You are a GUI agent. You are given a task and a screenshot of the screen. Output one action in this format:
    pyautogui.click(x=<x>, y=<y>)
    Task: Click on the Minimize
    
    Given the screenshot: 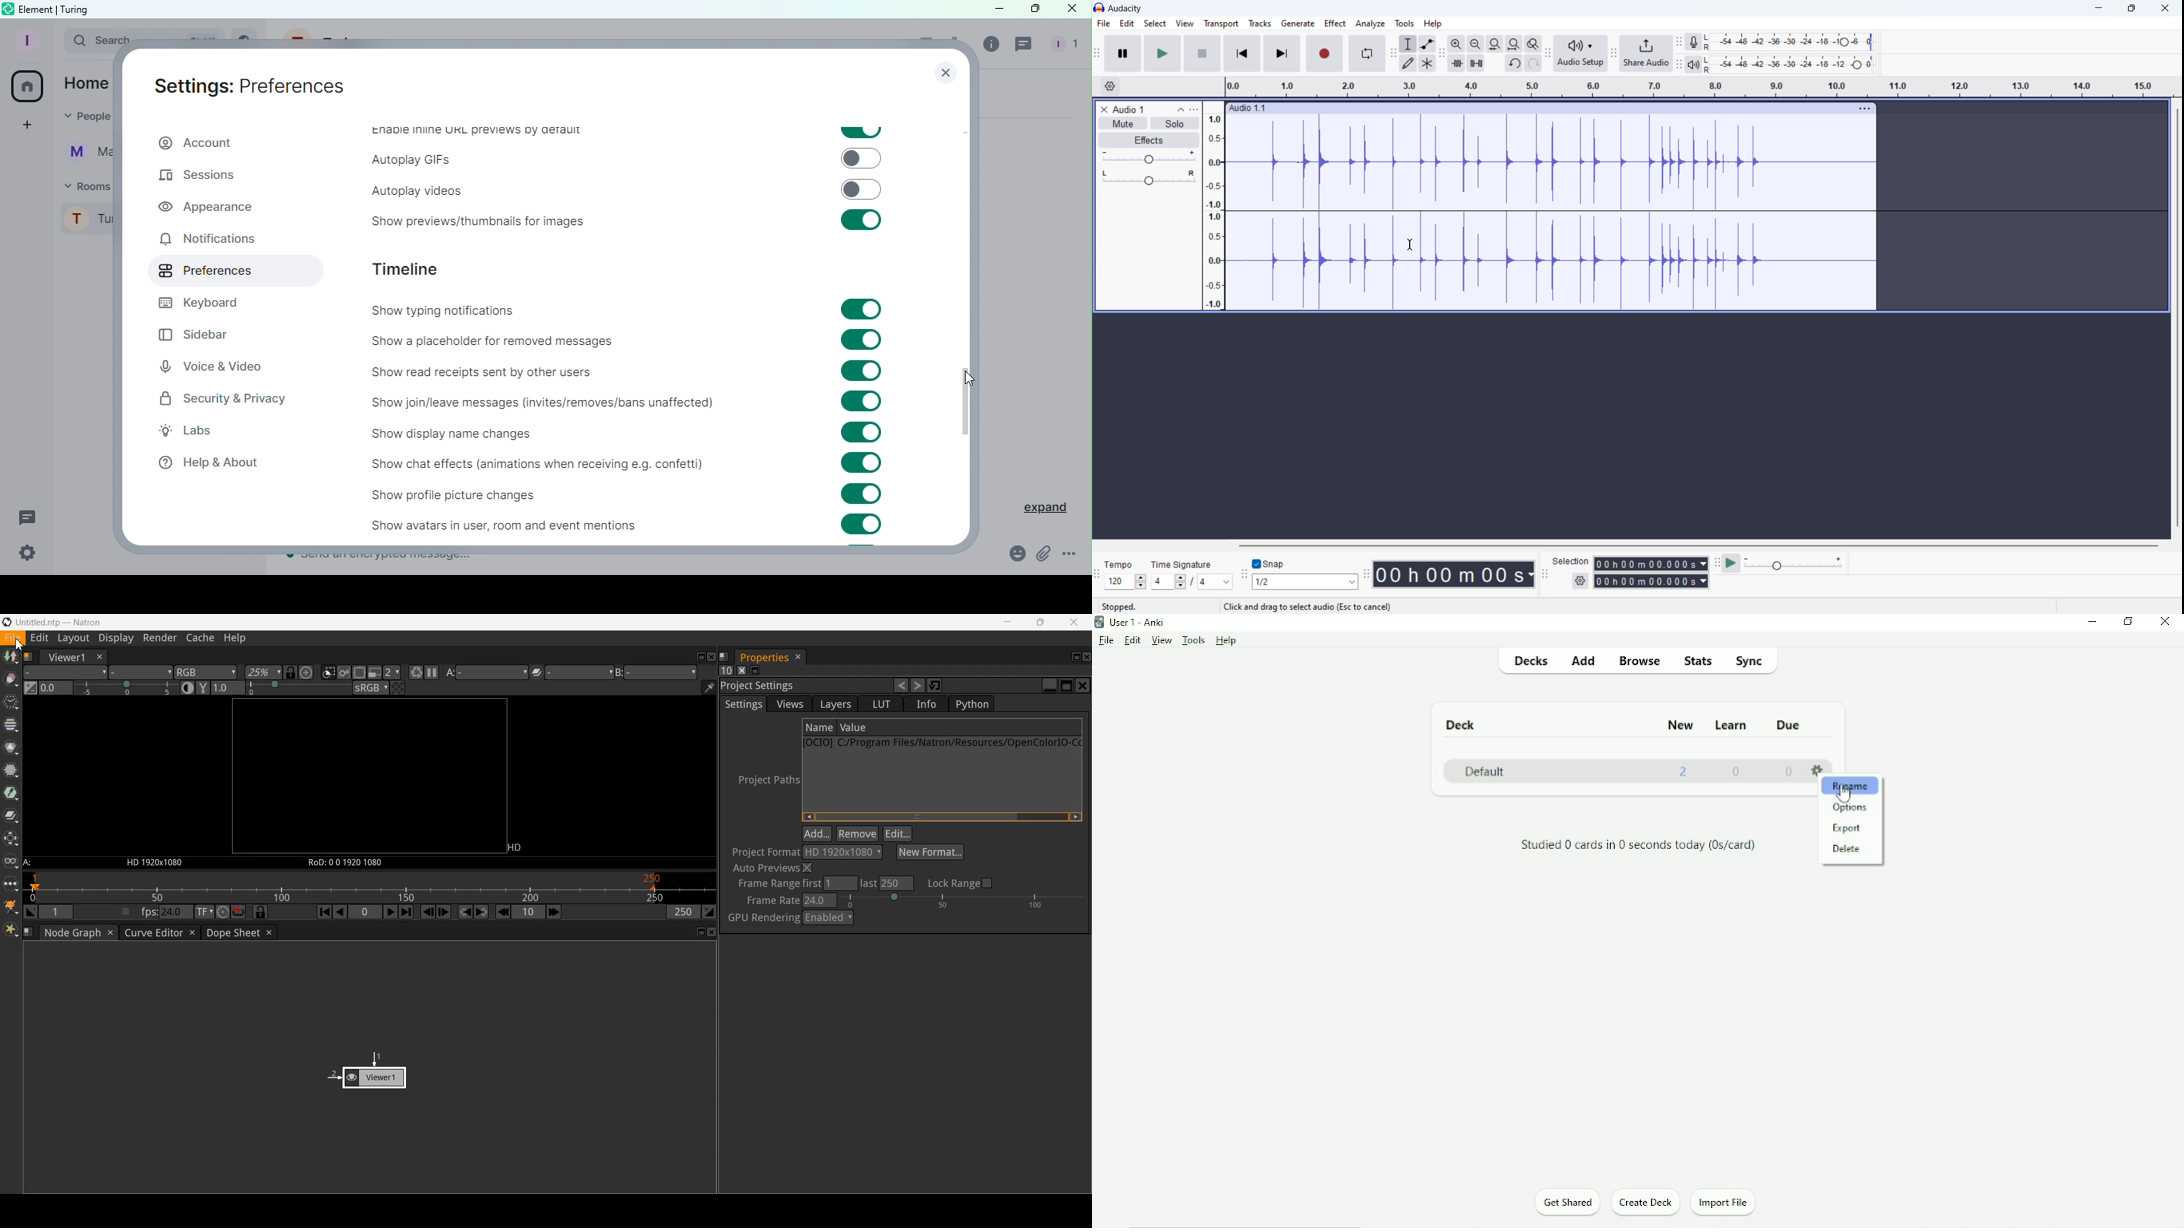 What is the action you would take?
    pyautogui.click(x=2093, y=622)
    